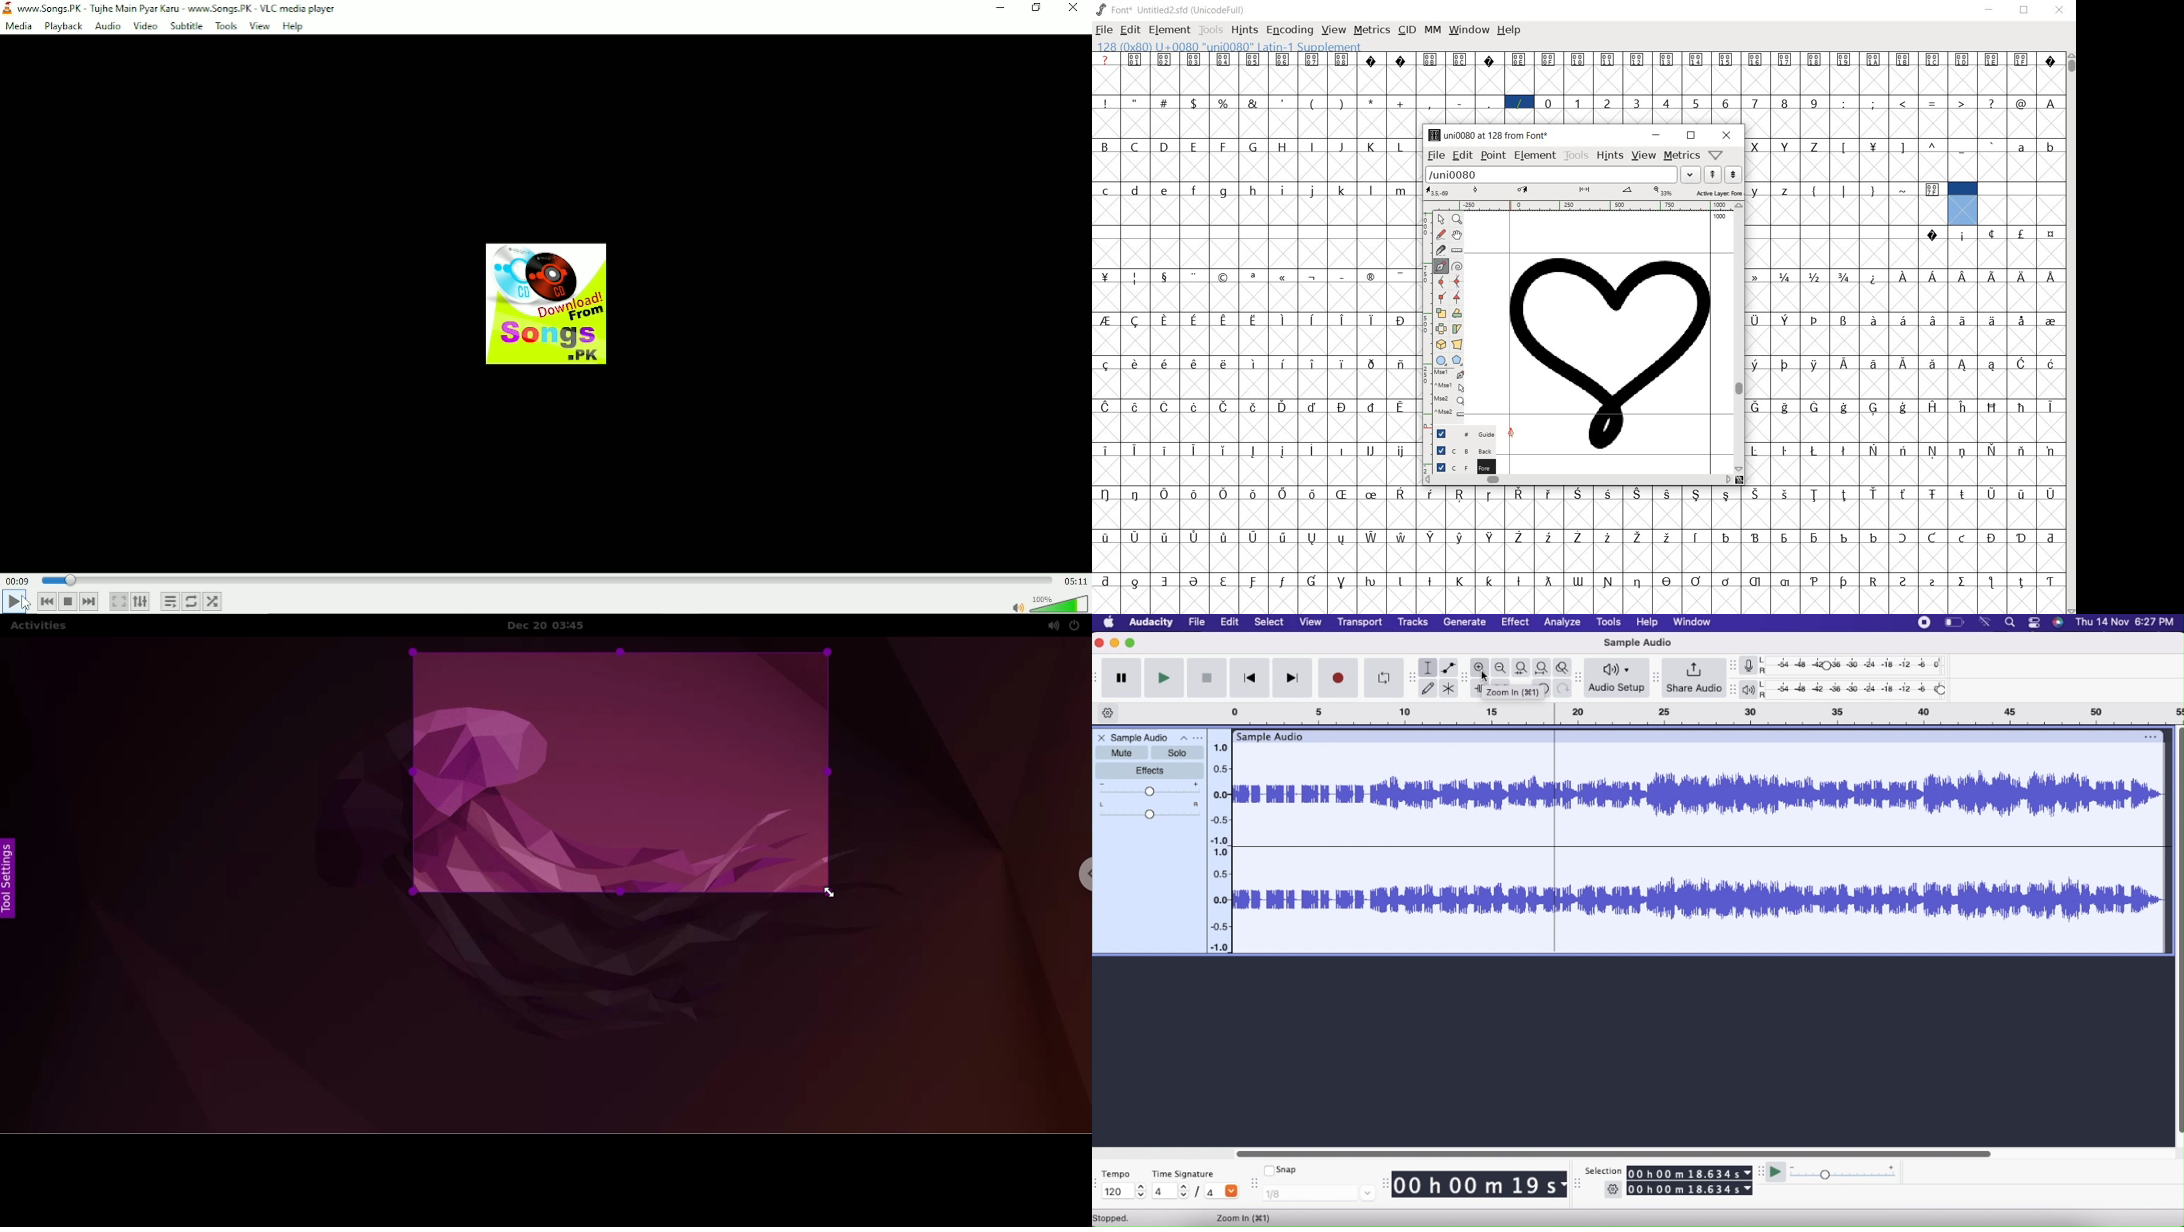 Image resolution: width=2184 pixels, height=1232 pixels. I want to click on glyph, so click(1964, 237).